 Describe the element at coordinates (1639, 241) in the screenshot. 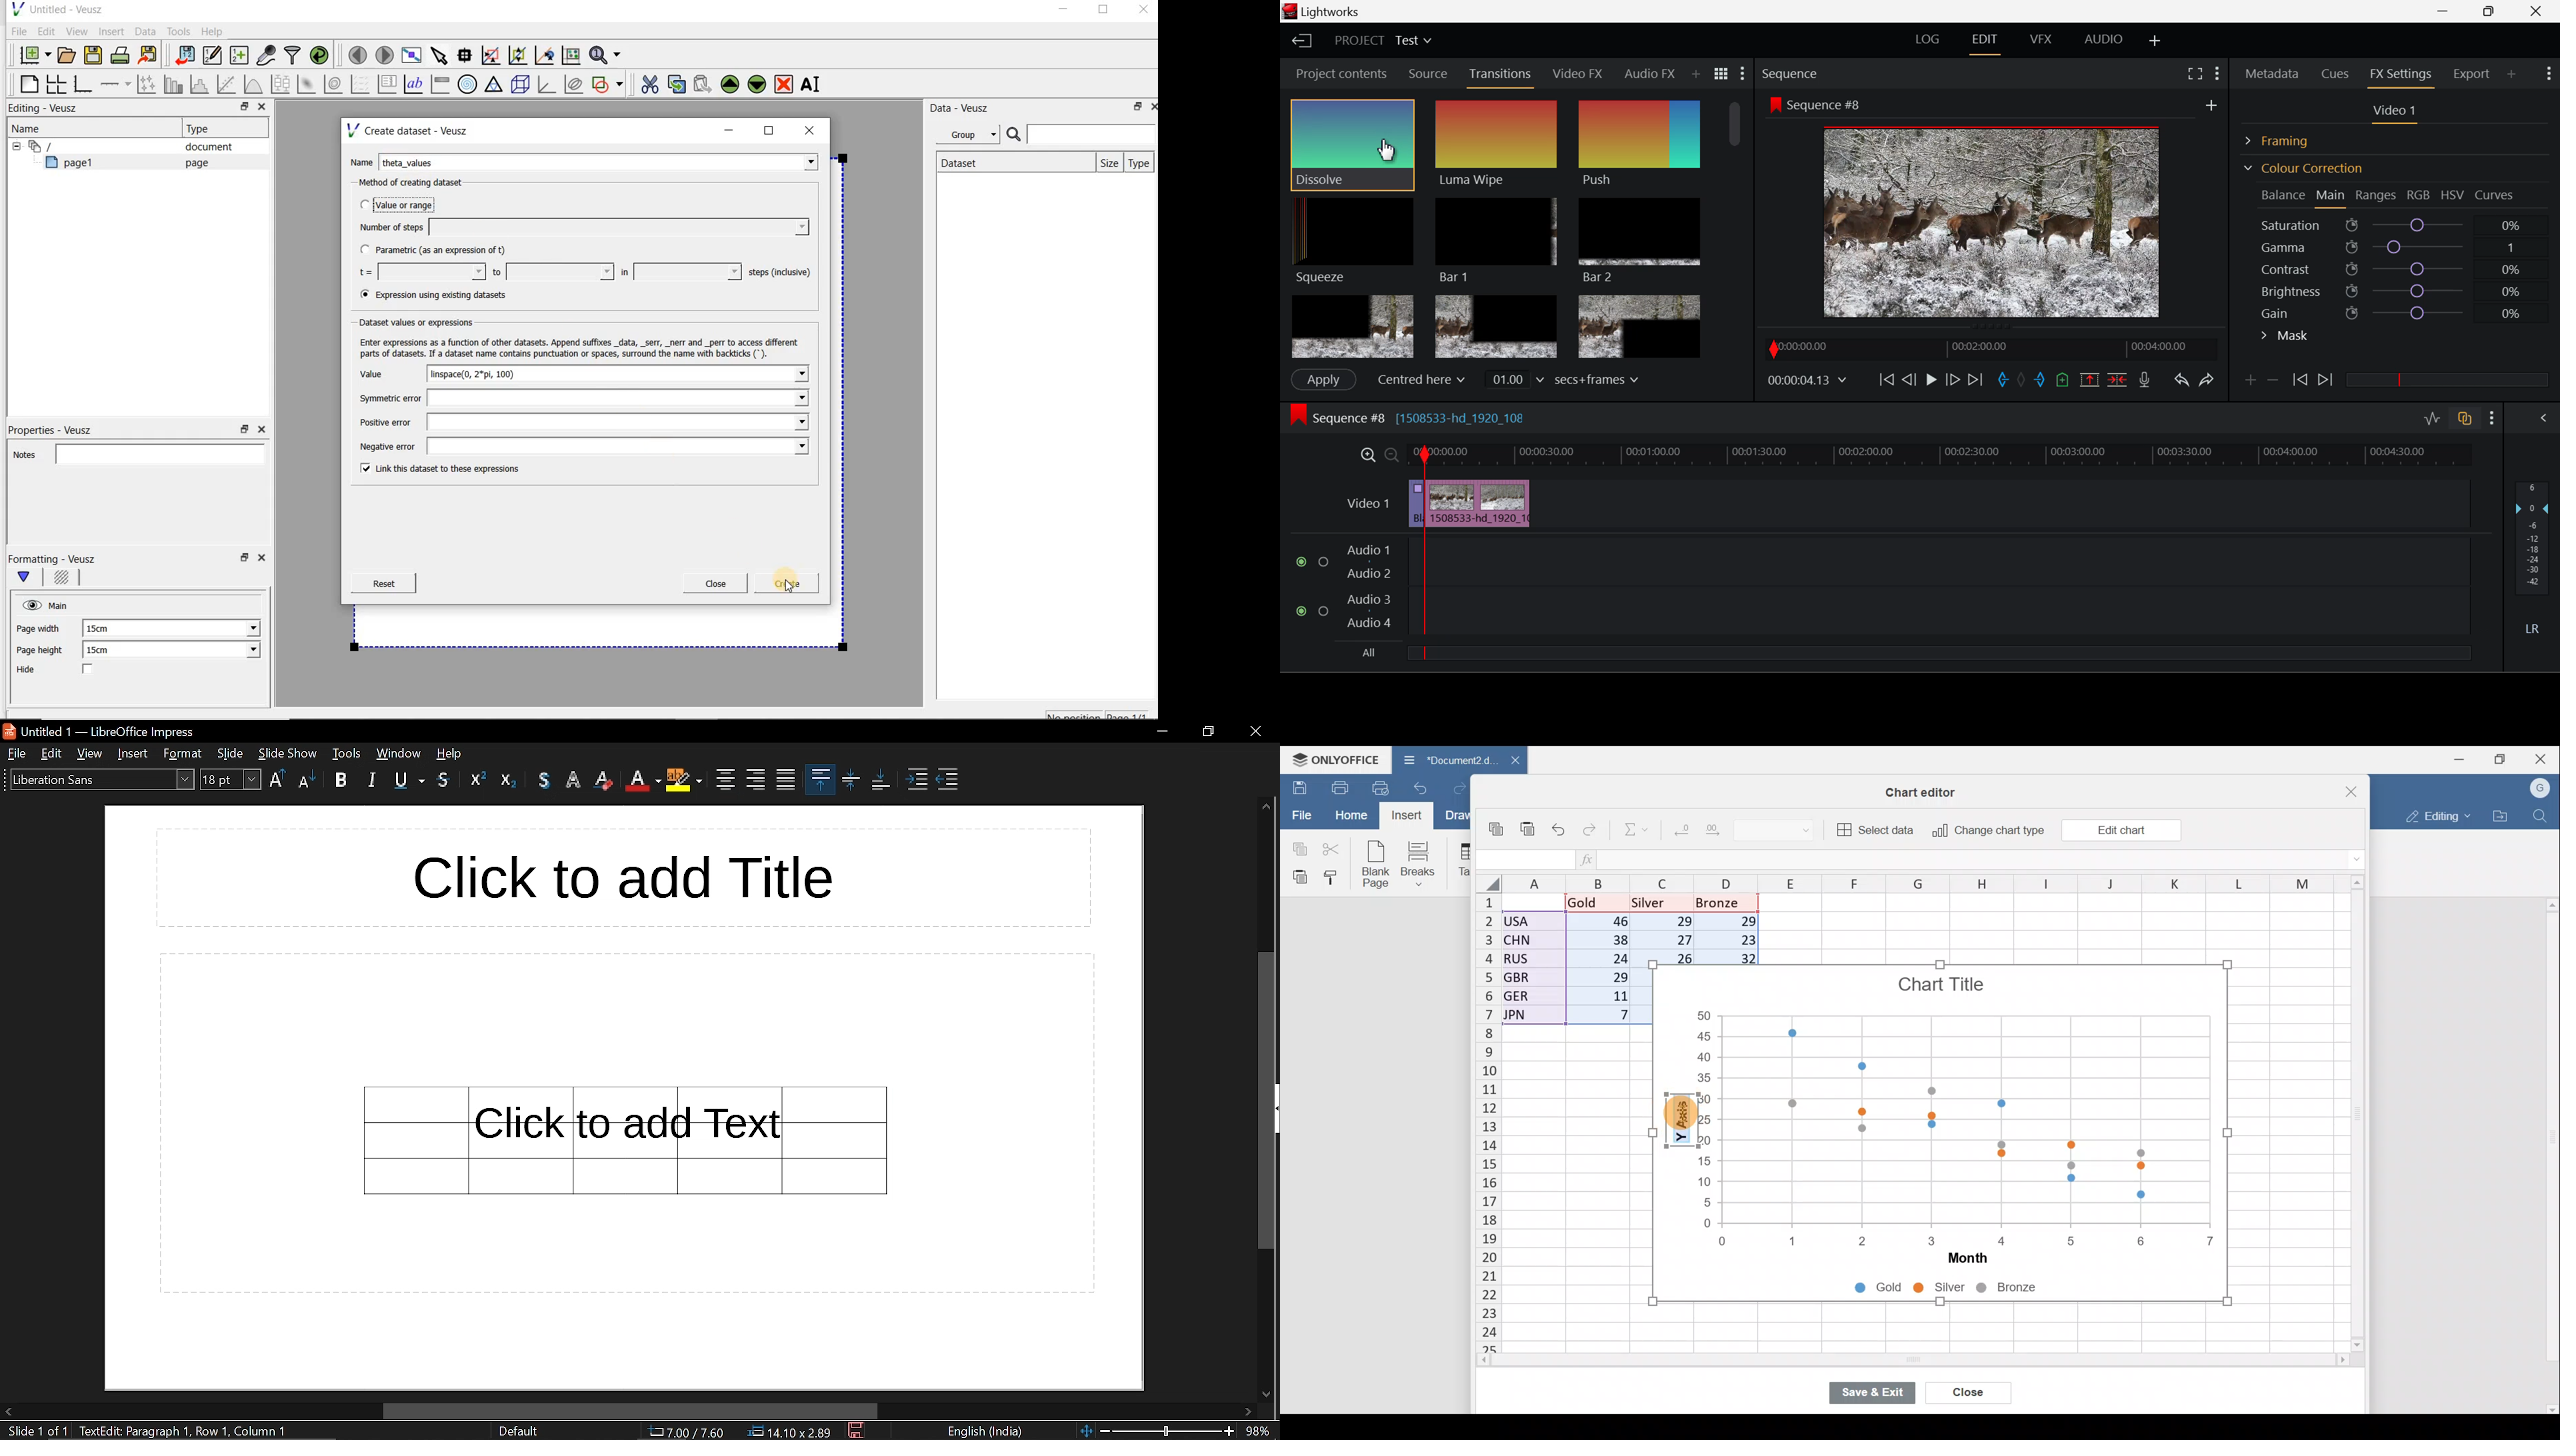

I see `Bar 2` at that location.